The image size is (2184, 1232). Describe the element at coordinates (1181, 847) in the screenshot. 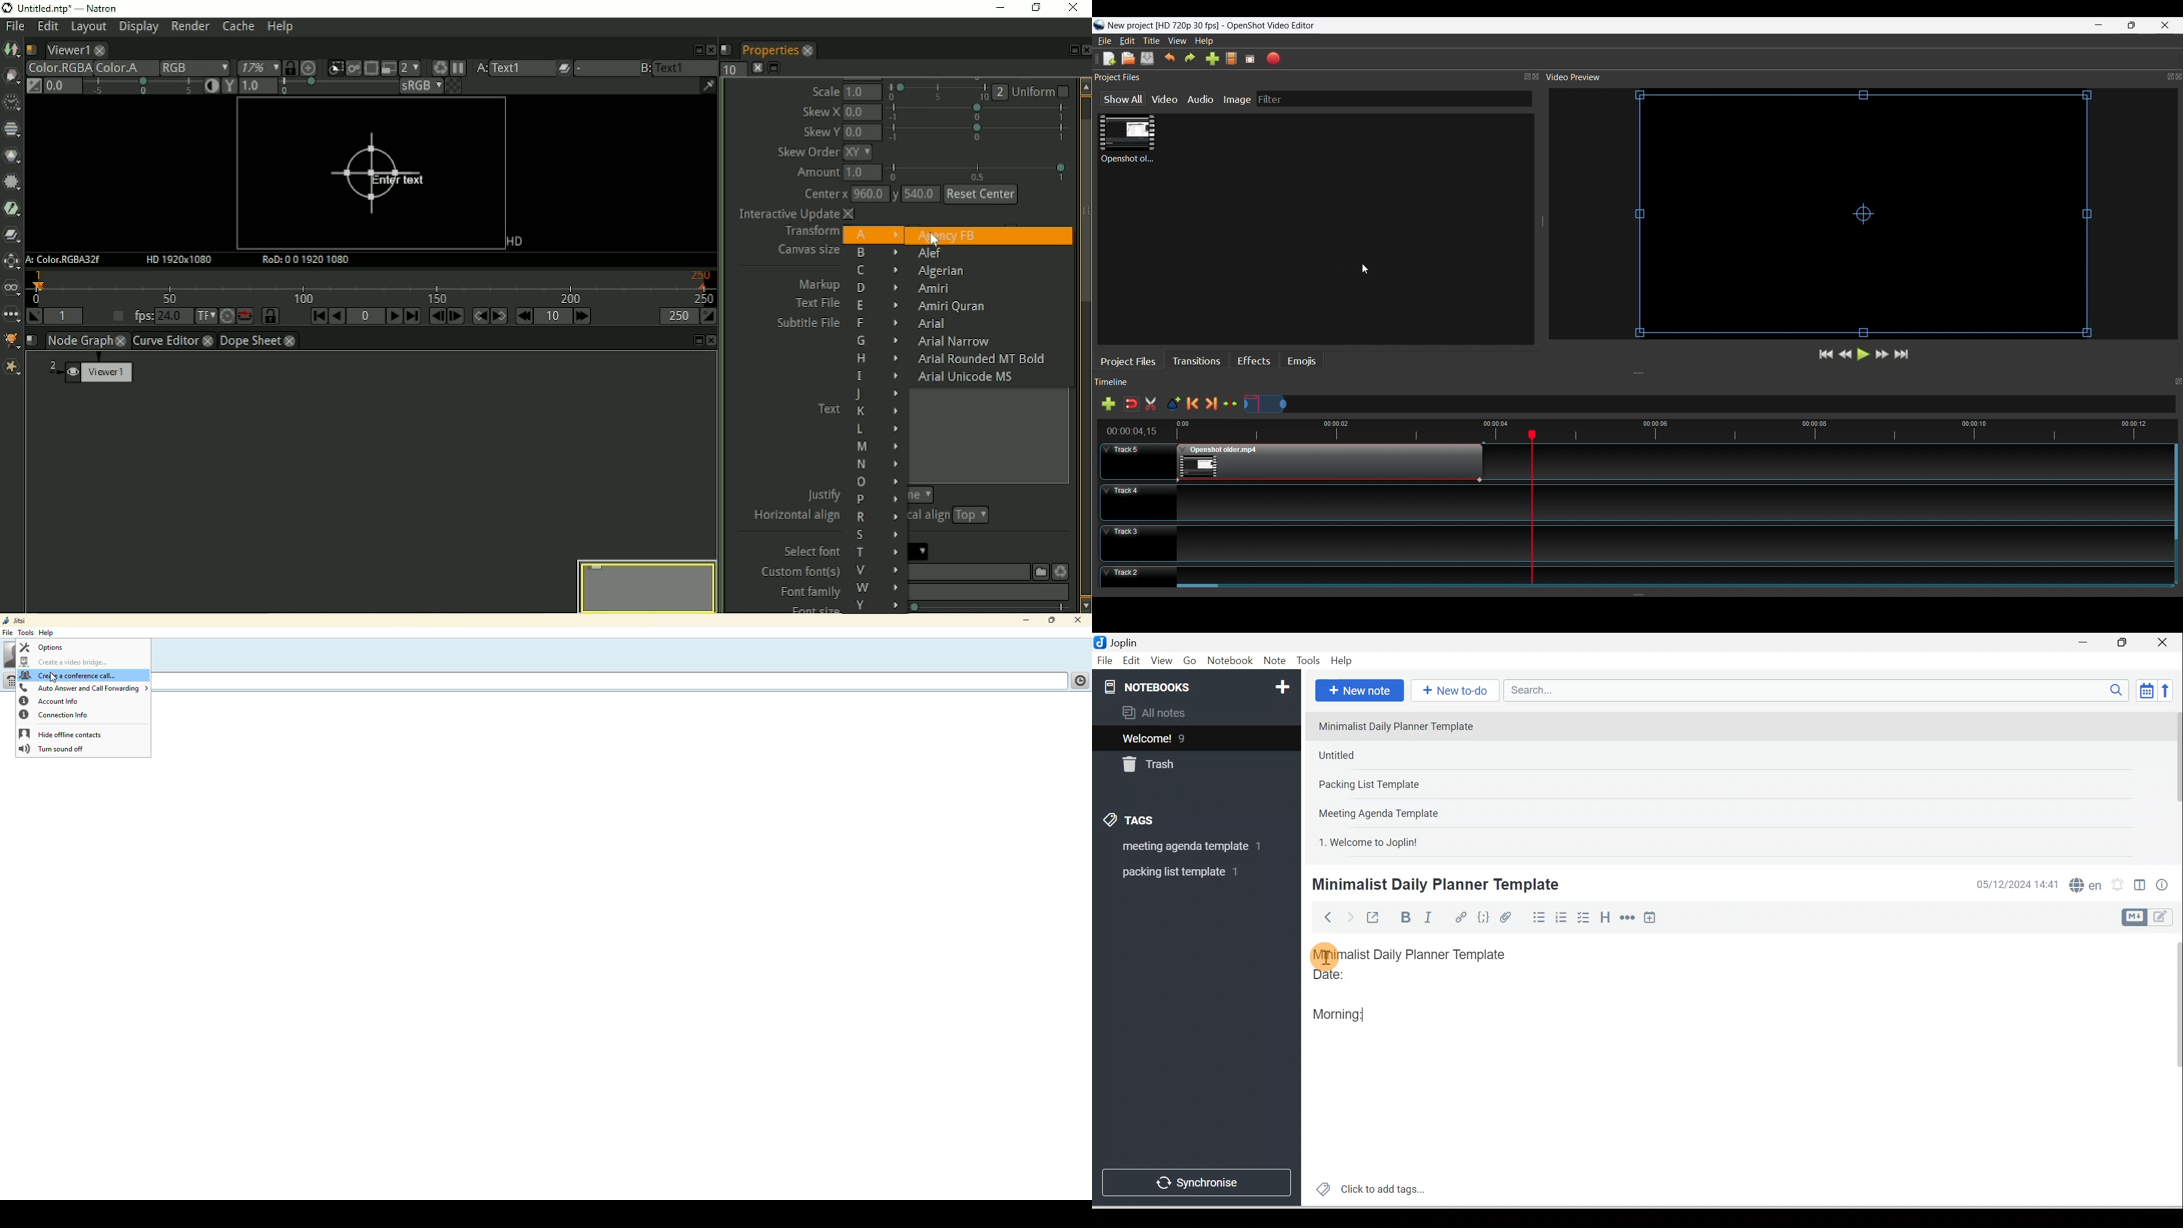

I see `Tag 1` at that location.